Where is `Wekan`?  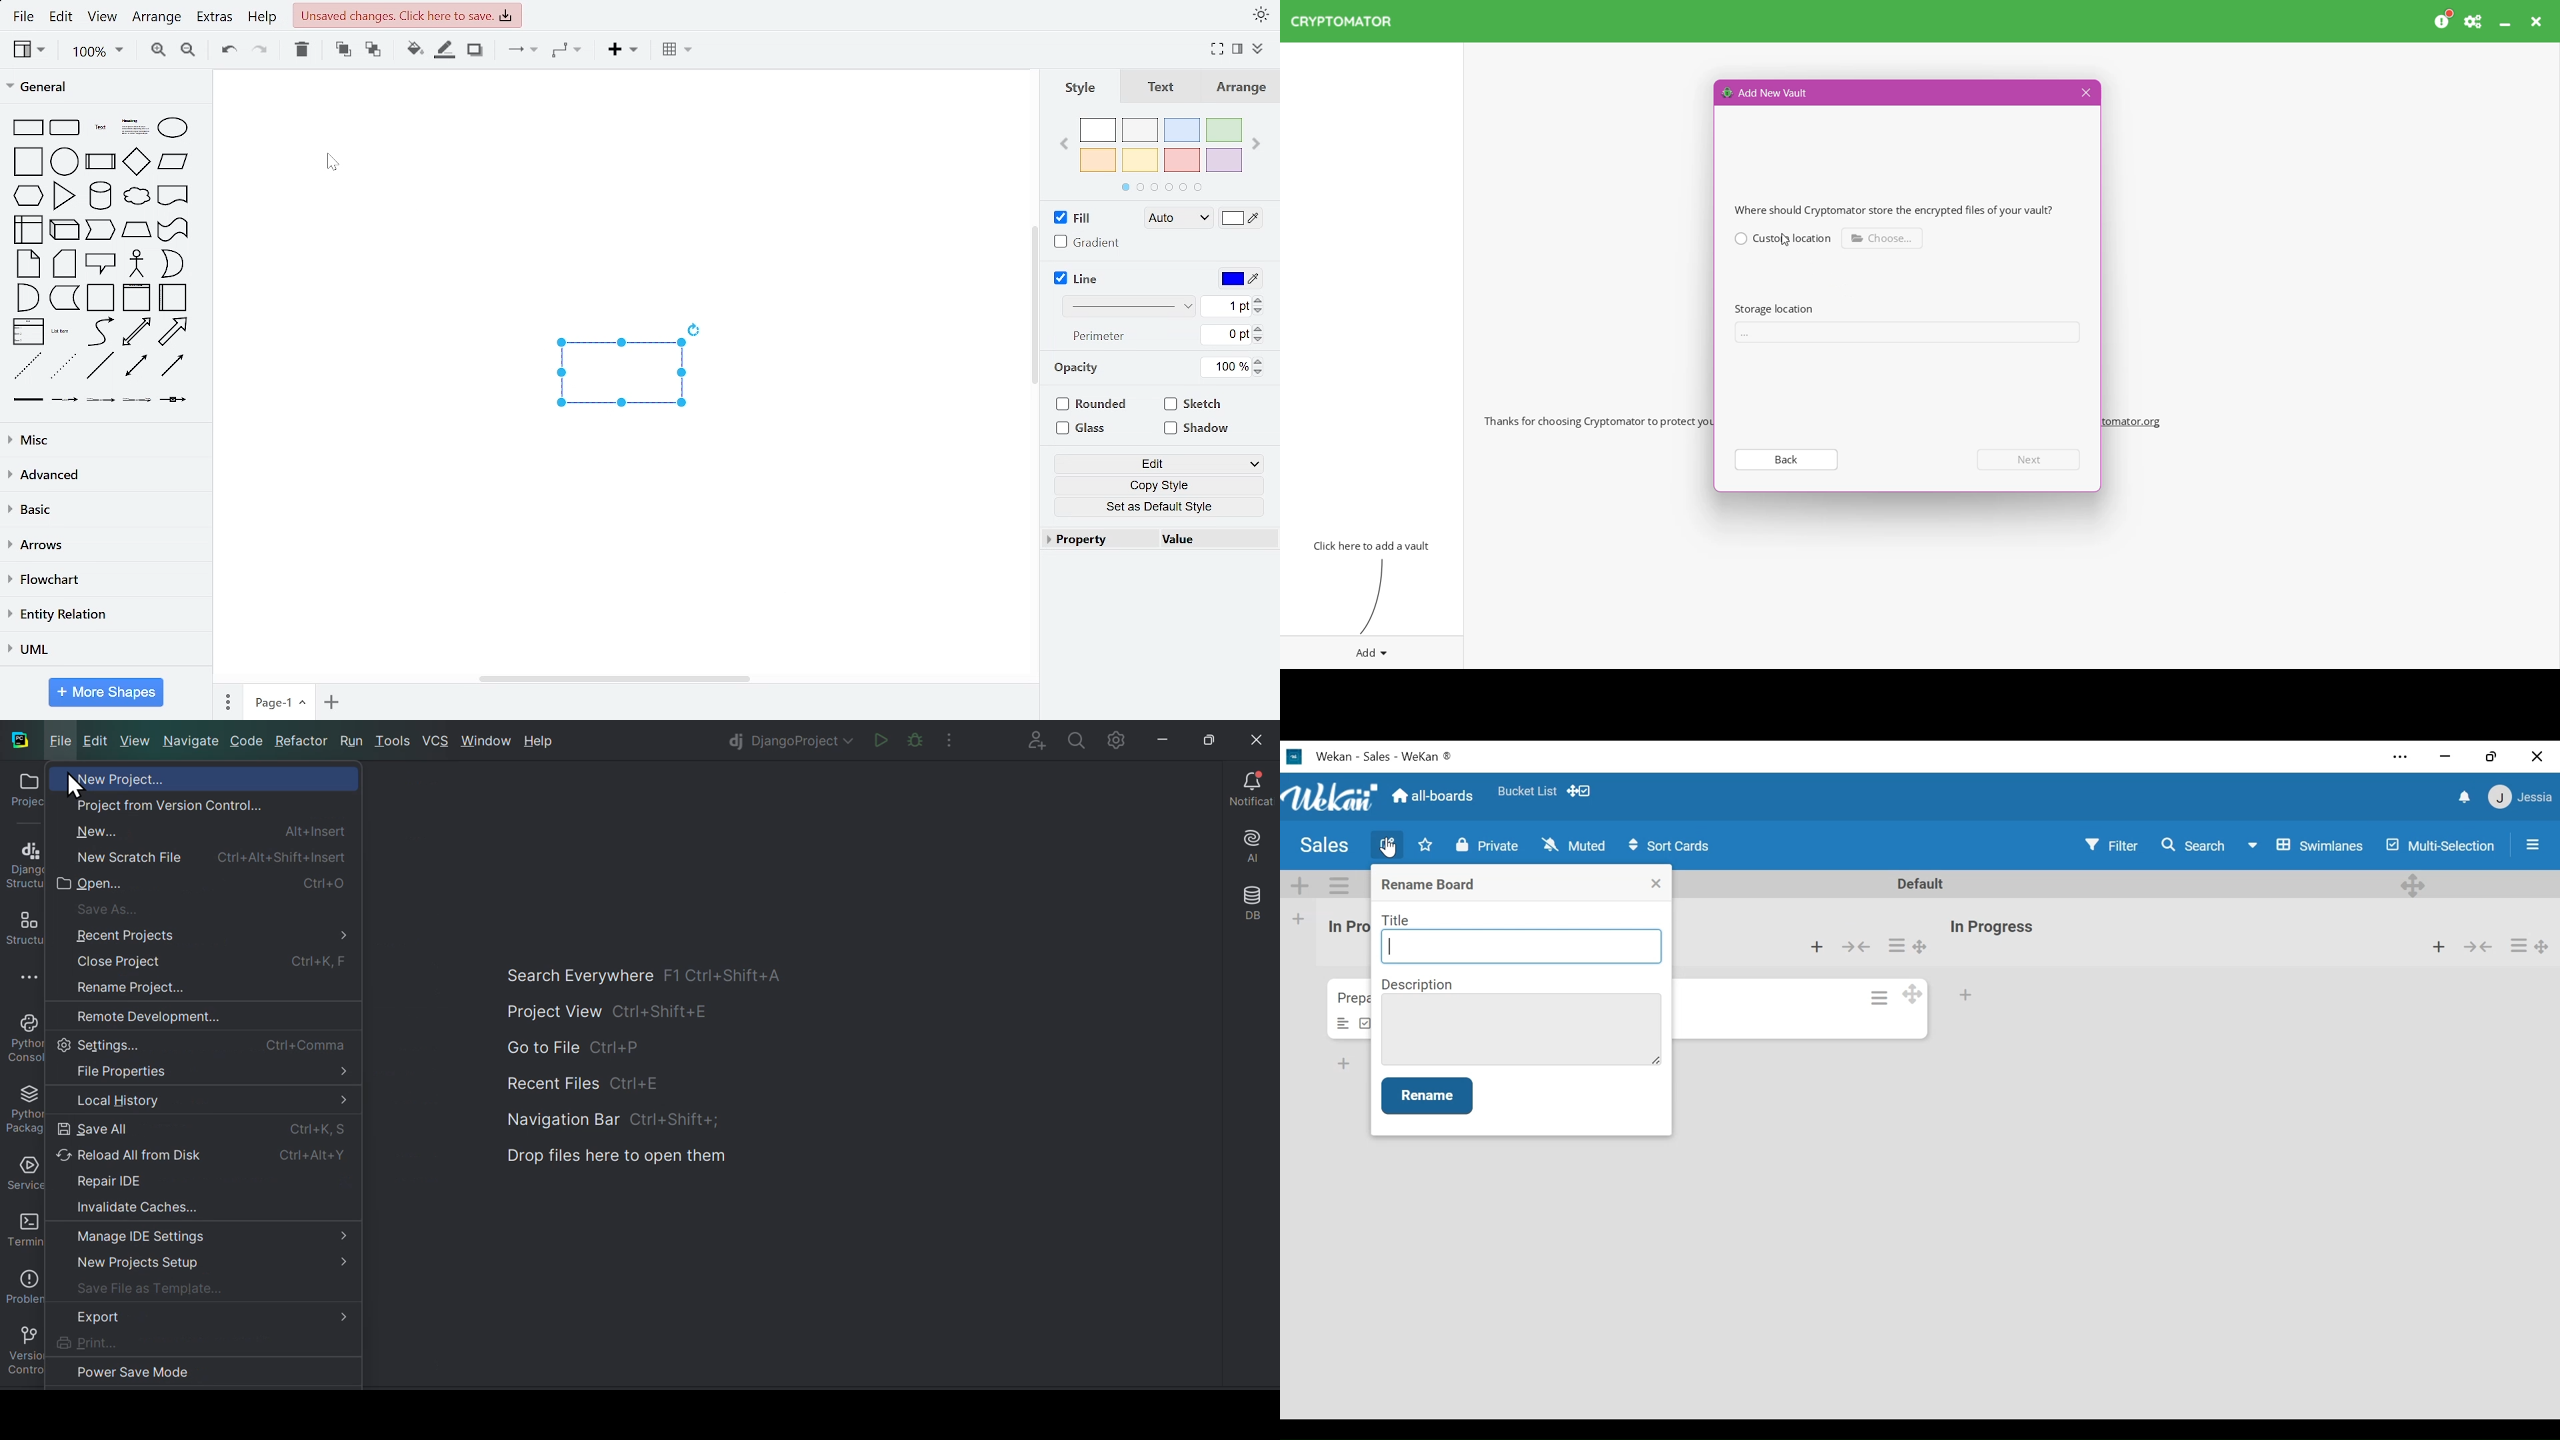
Wekan is located at coordinates (1351, 755).